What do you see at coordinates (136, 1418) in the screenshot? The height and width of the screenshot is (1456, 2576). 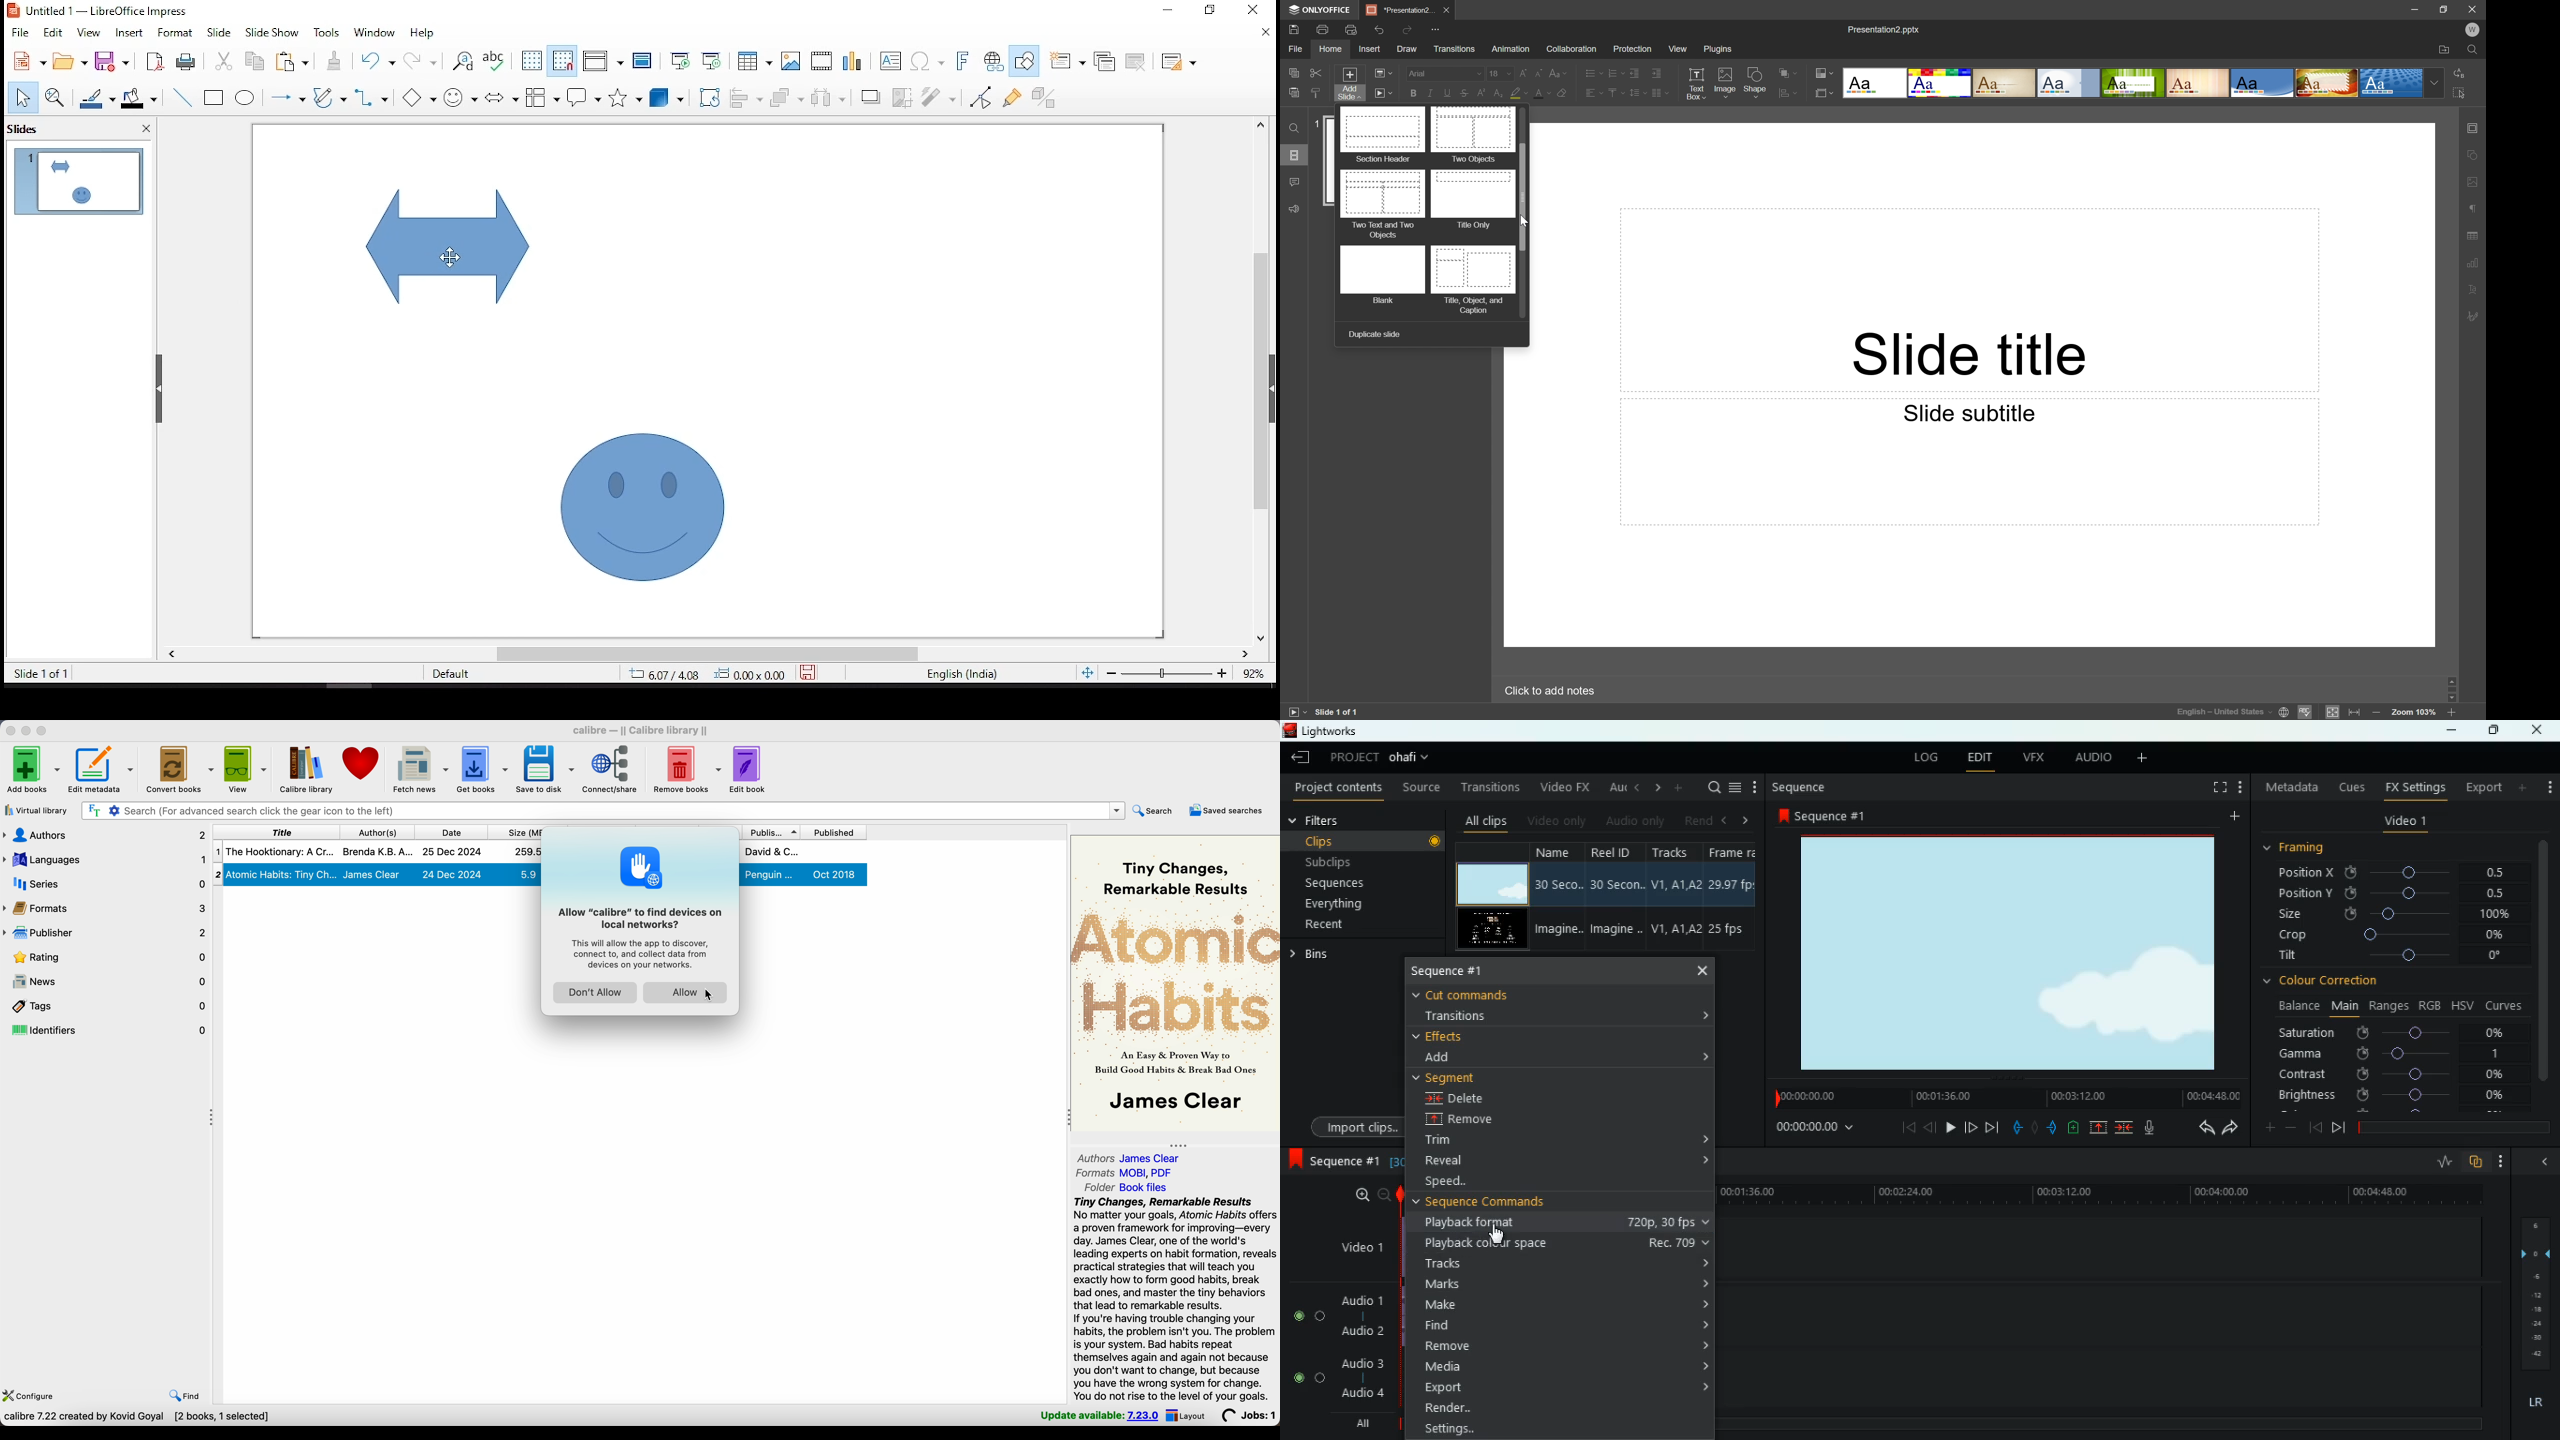 I see `Calibre 7.22 created by Kovid Goyal [2 books, 1 selected]` at bounding box center [136, 1418].